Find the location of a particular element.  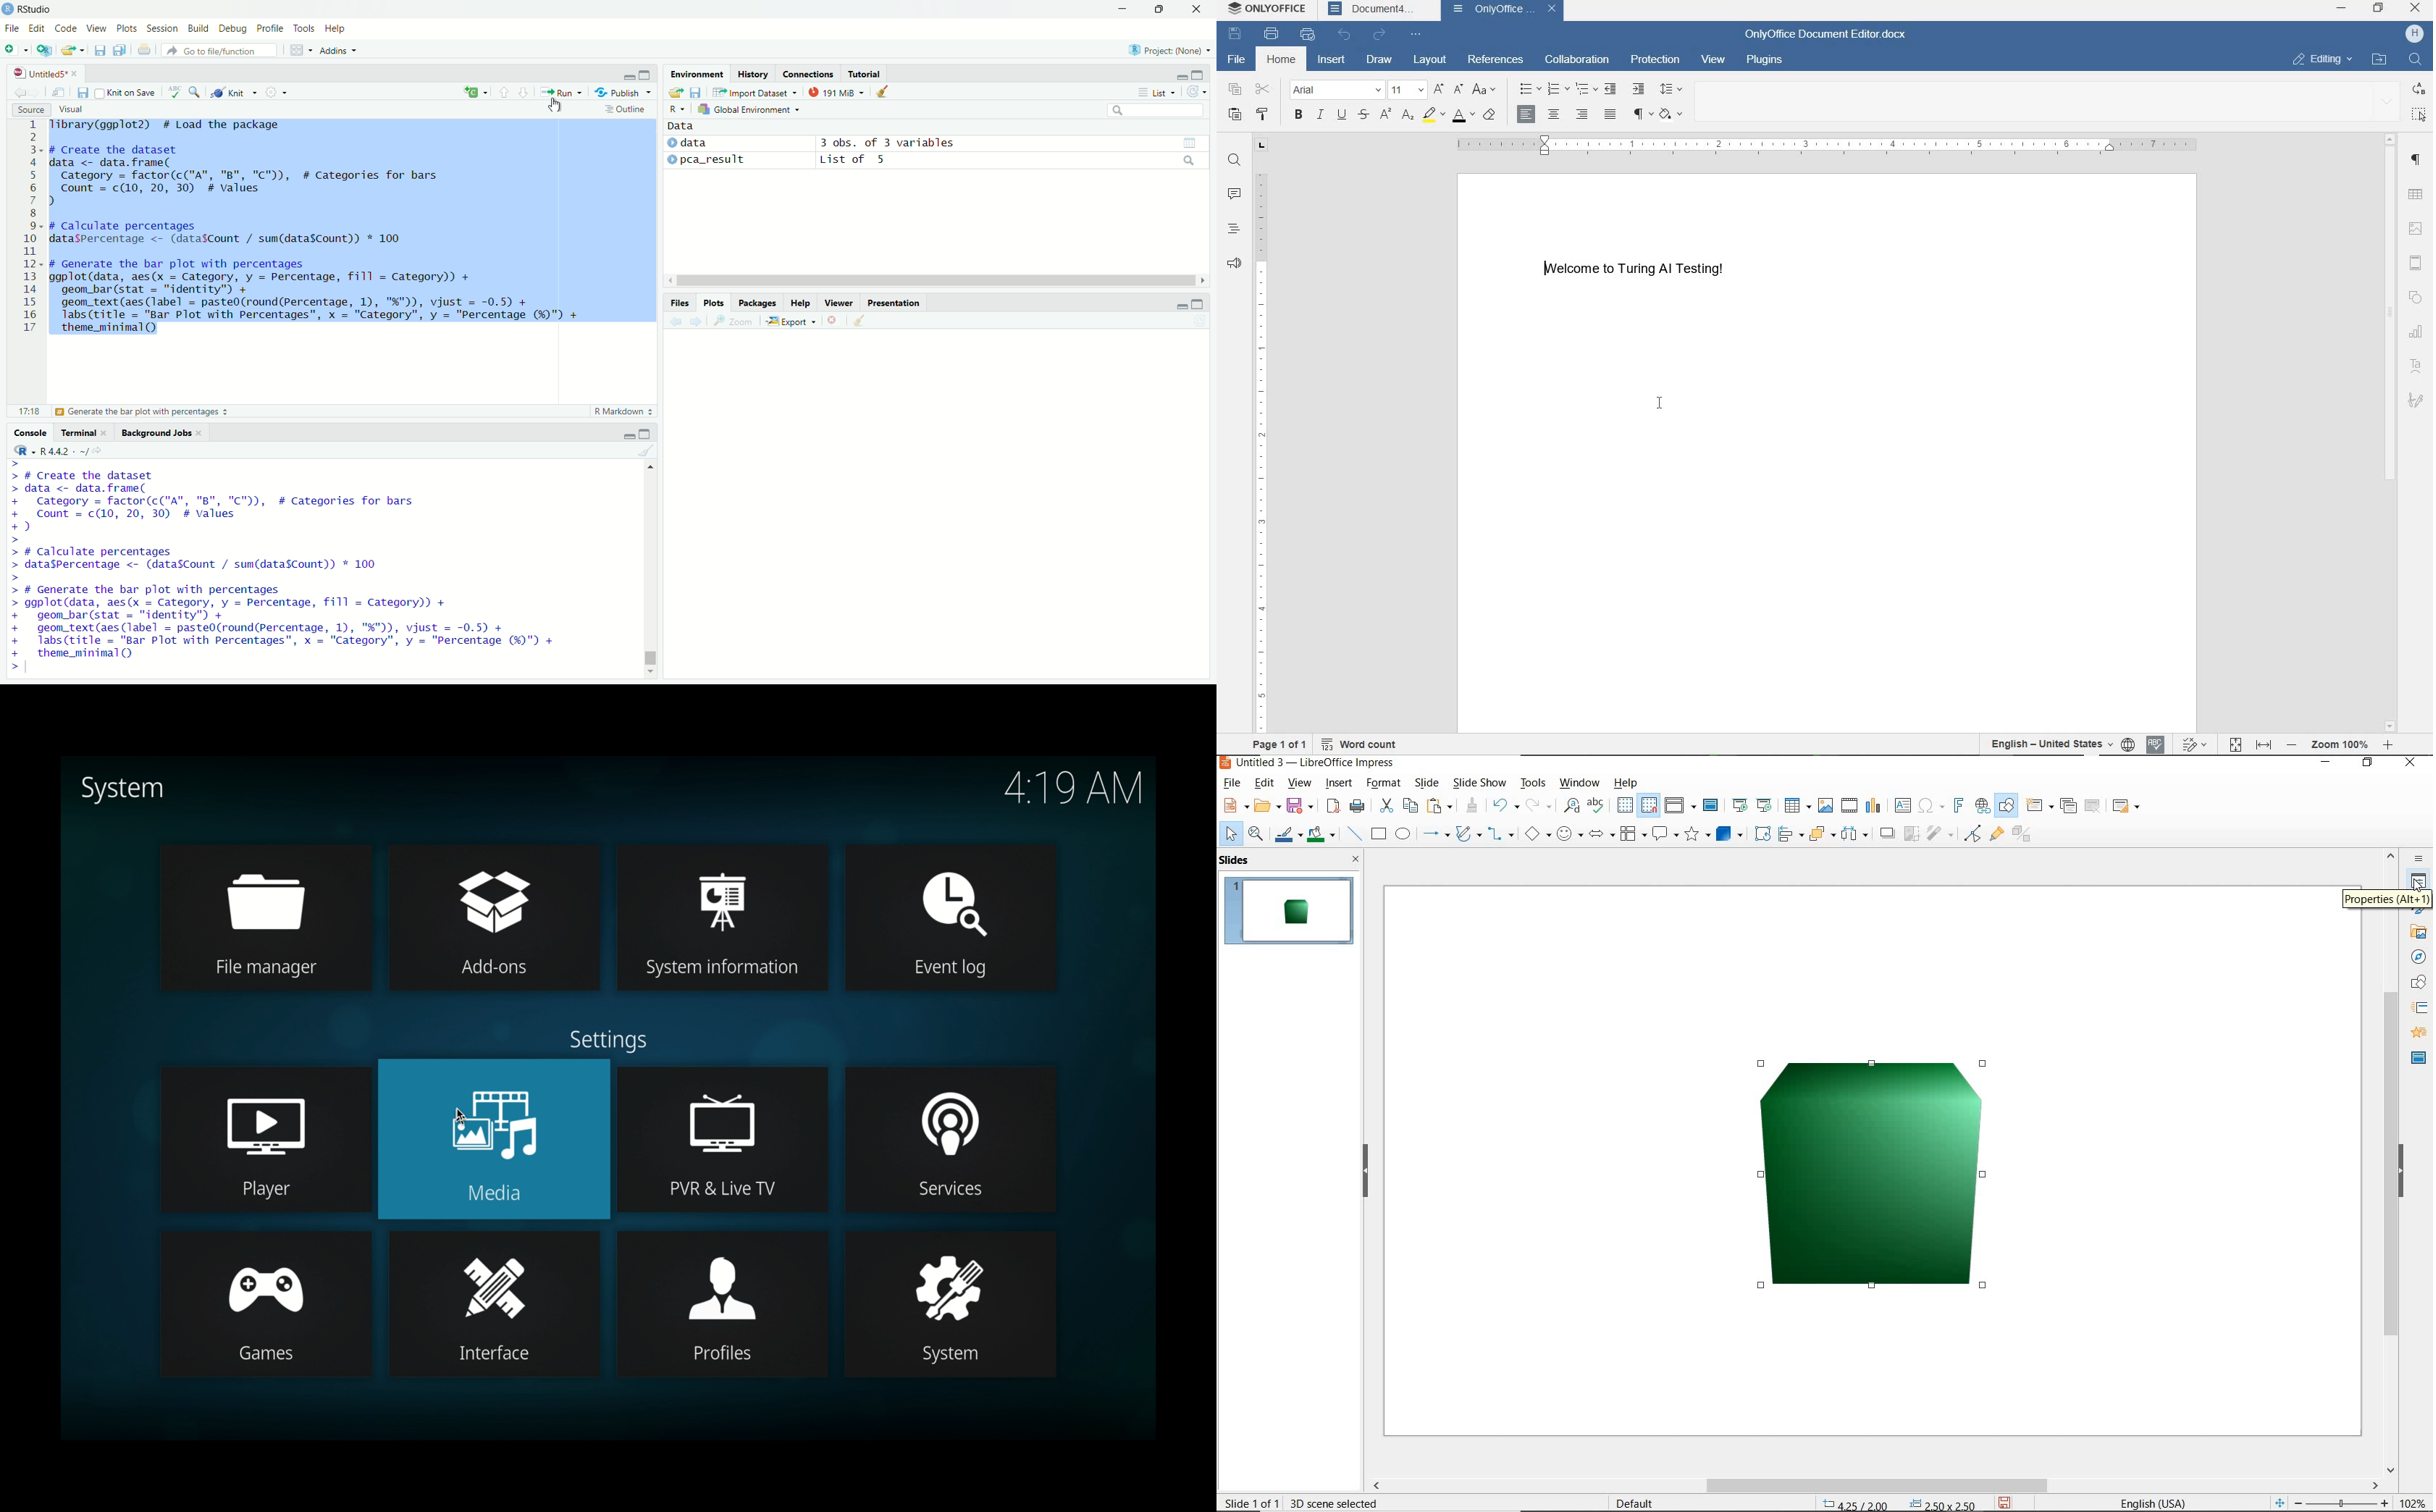

find and repace is located at coordinates (196, 92).